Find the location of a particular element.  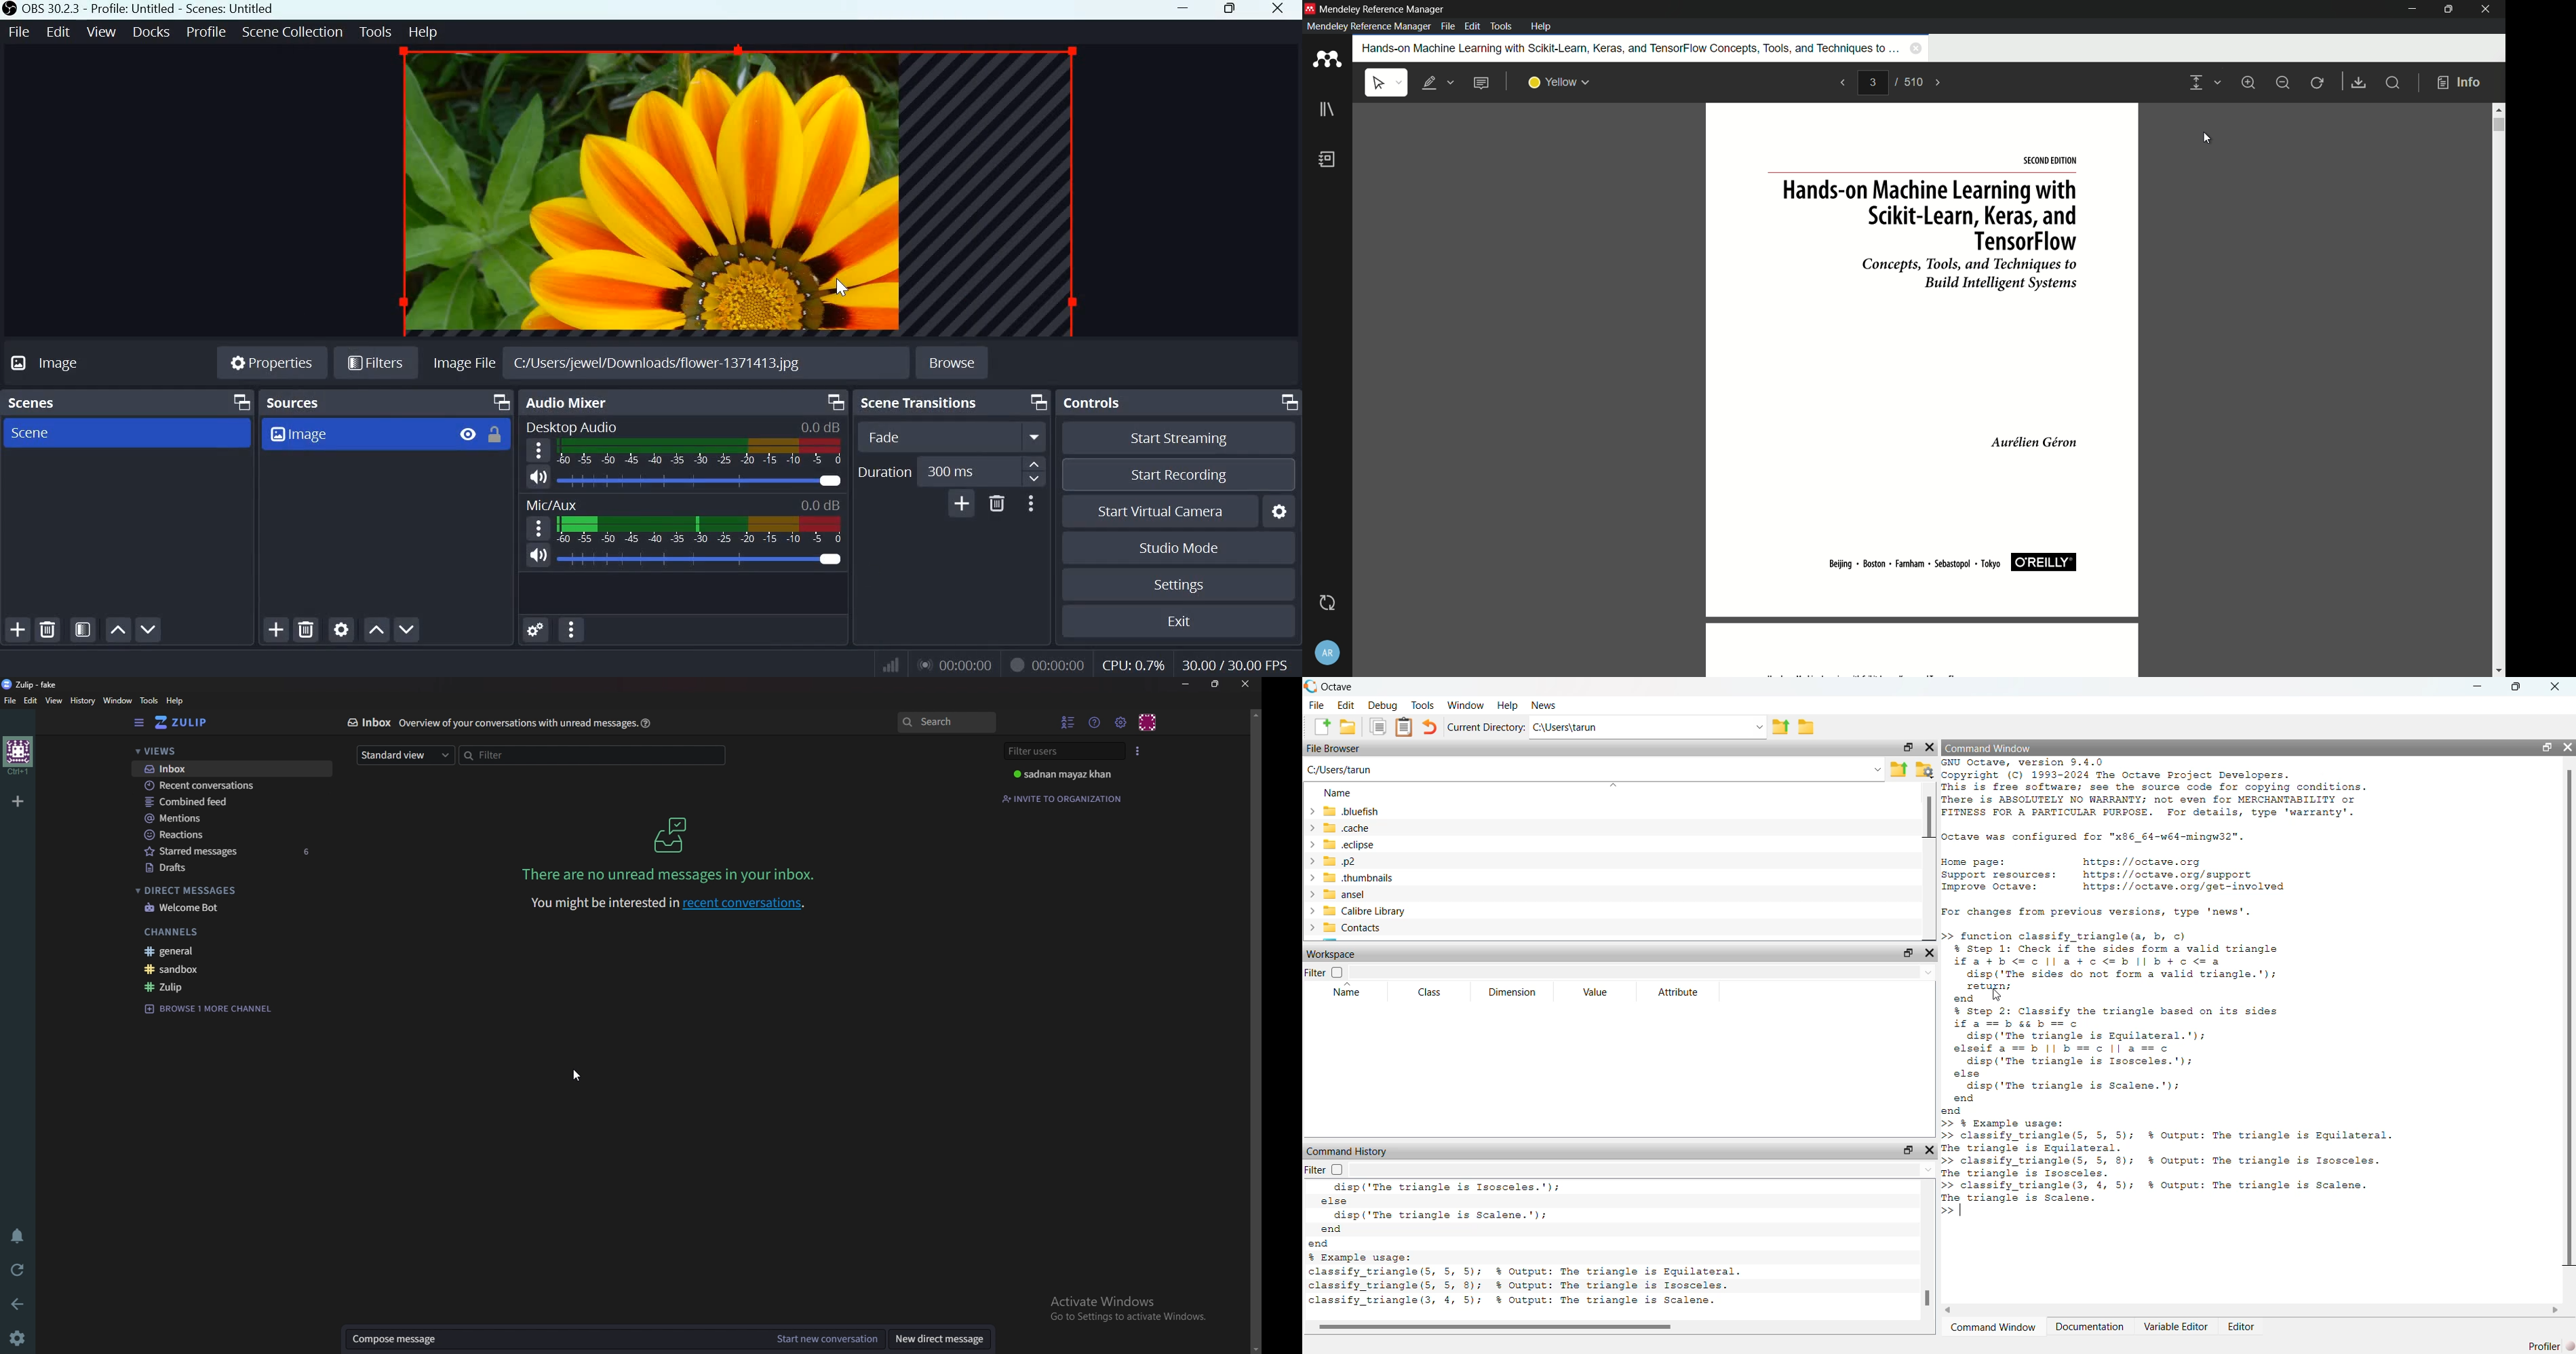

file browser is located at coordinates (1335, 749).